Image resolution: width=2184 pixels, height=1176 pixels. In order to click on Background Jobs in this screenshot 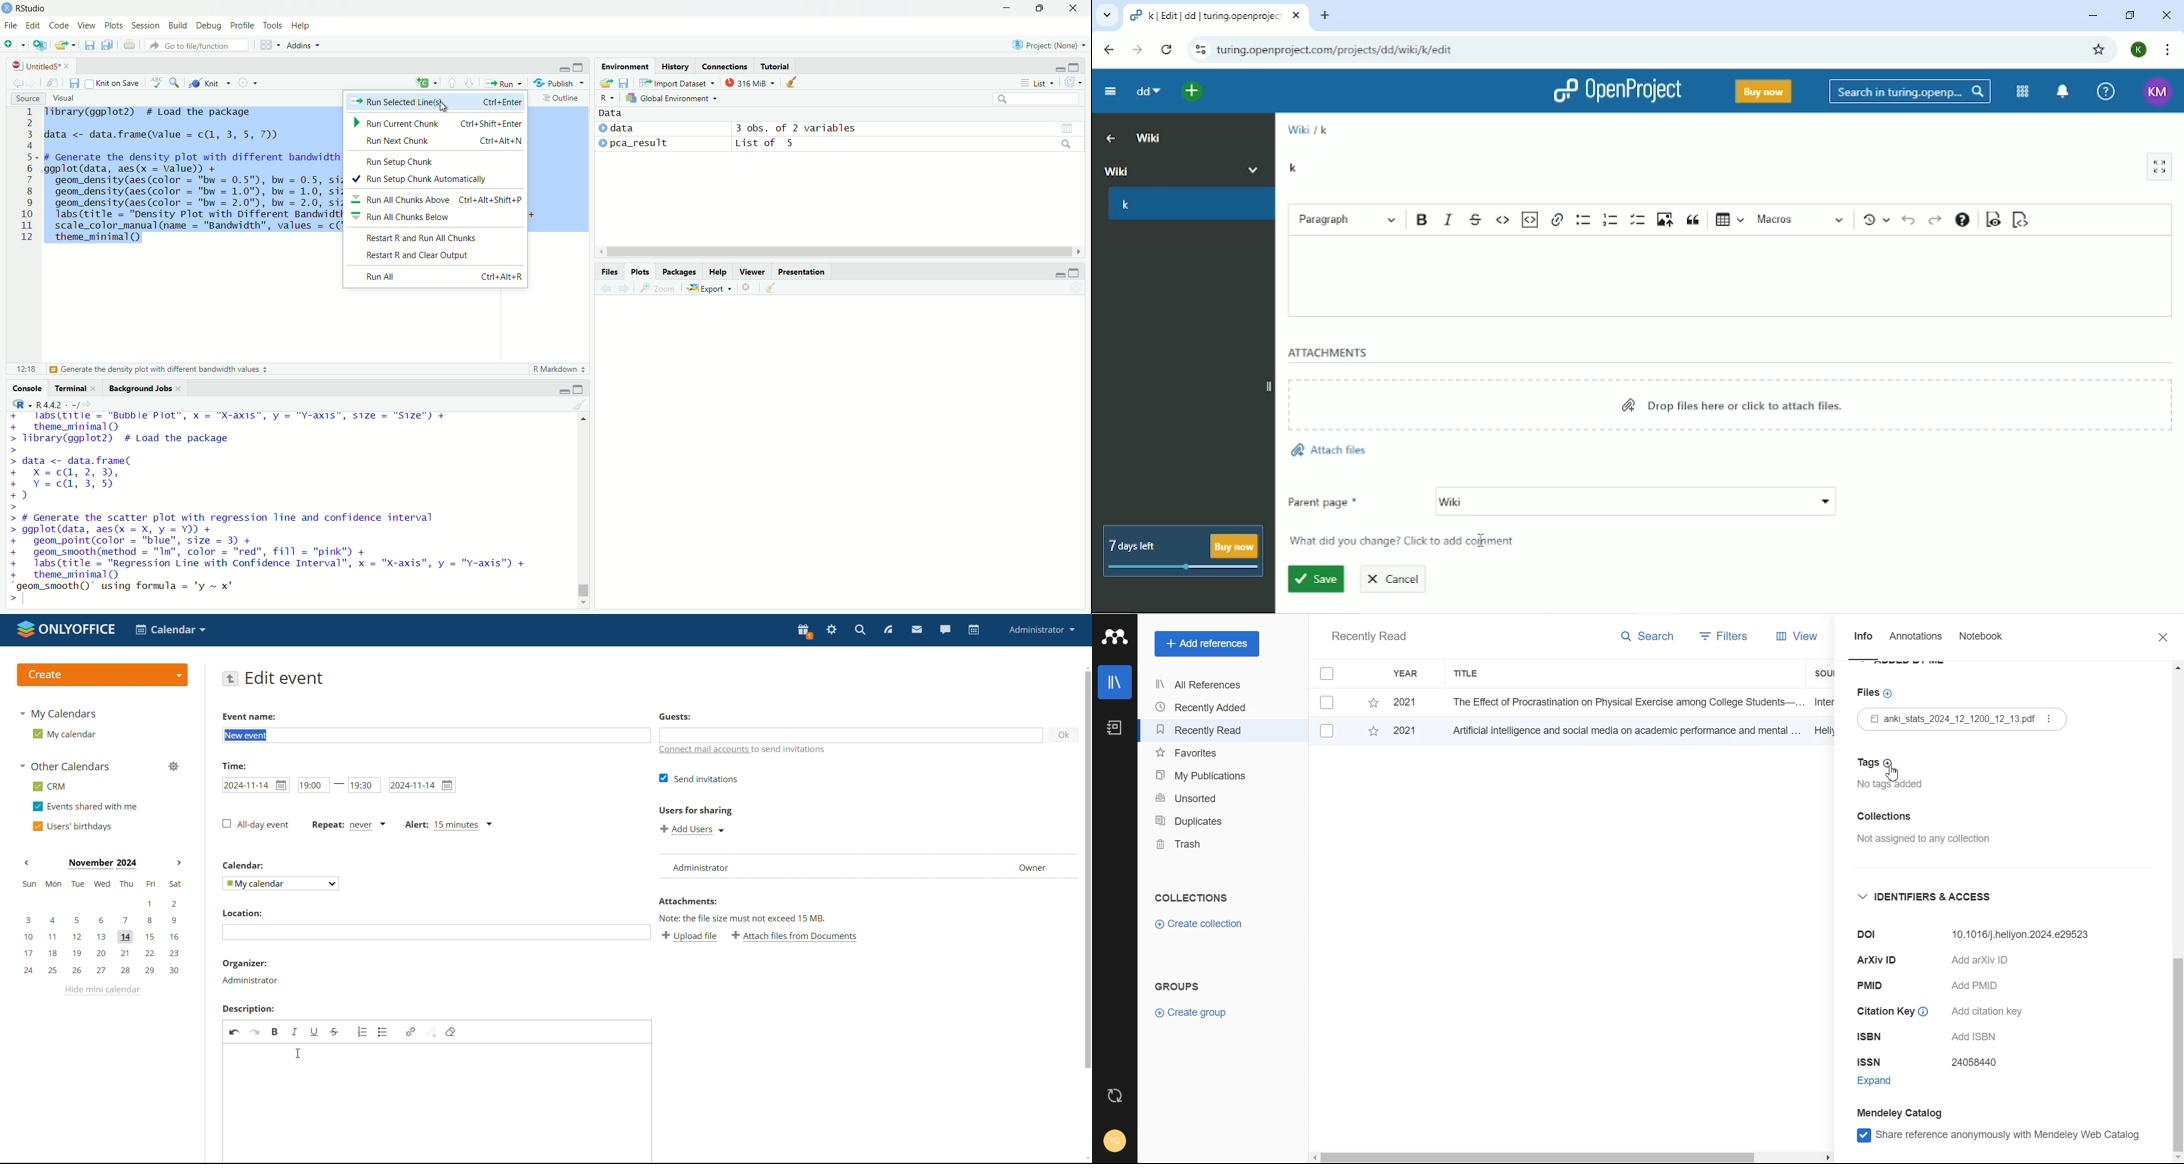, I will do `click(140, 389)`.